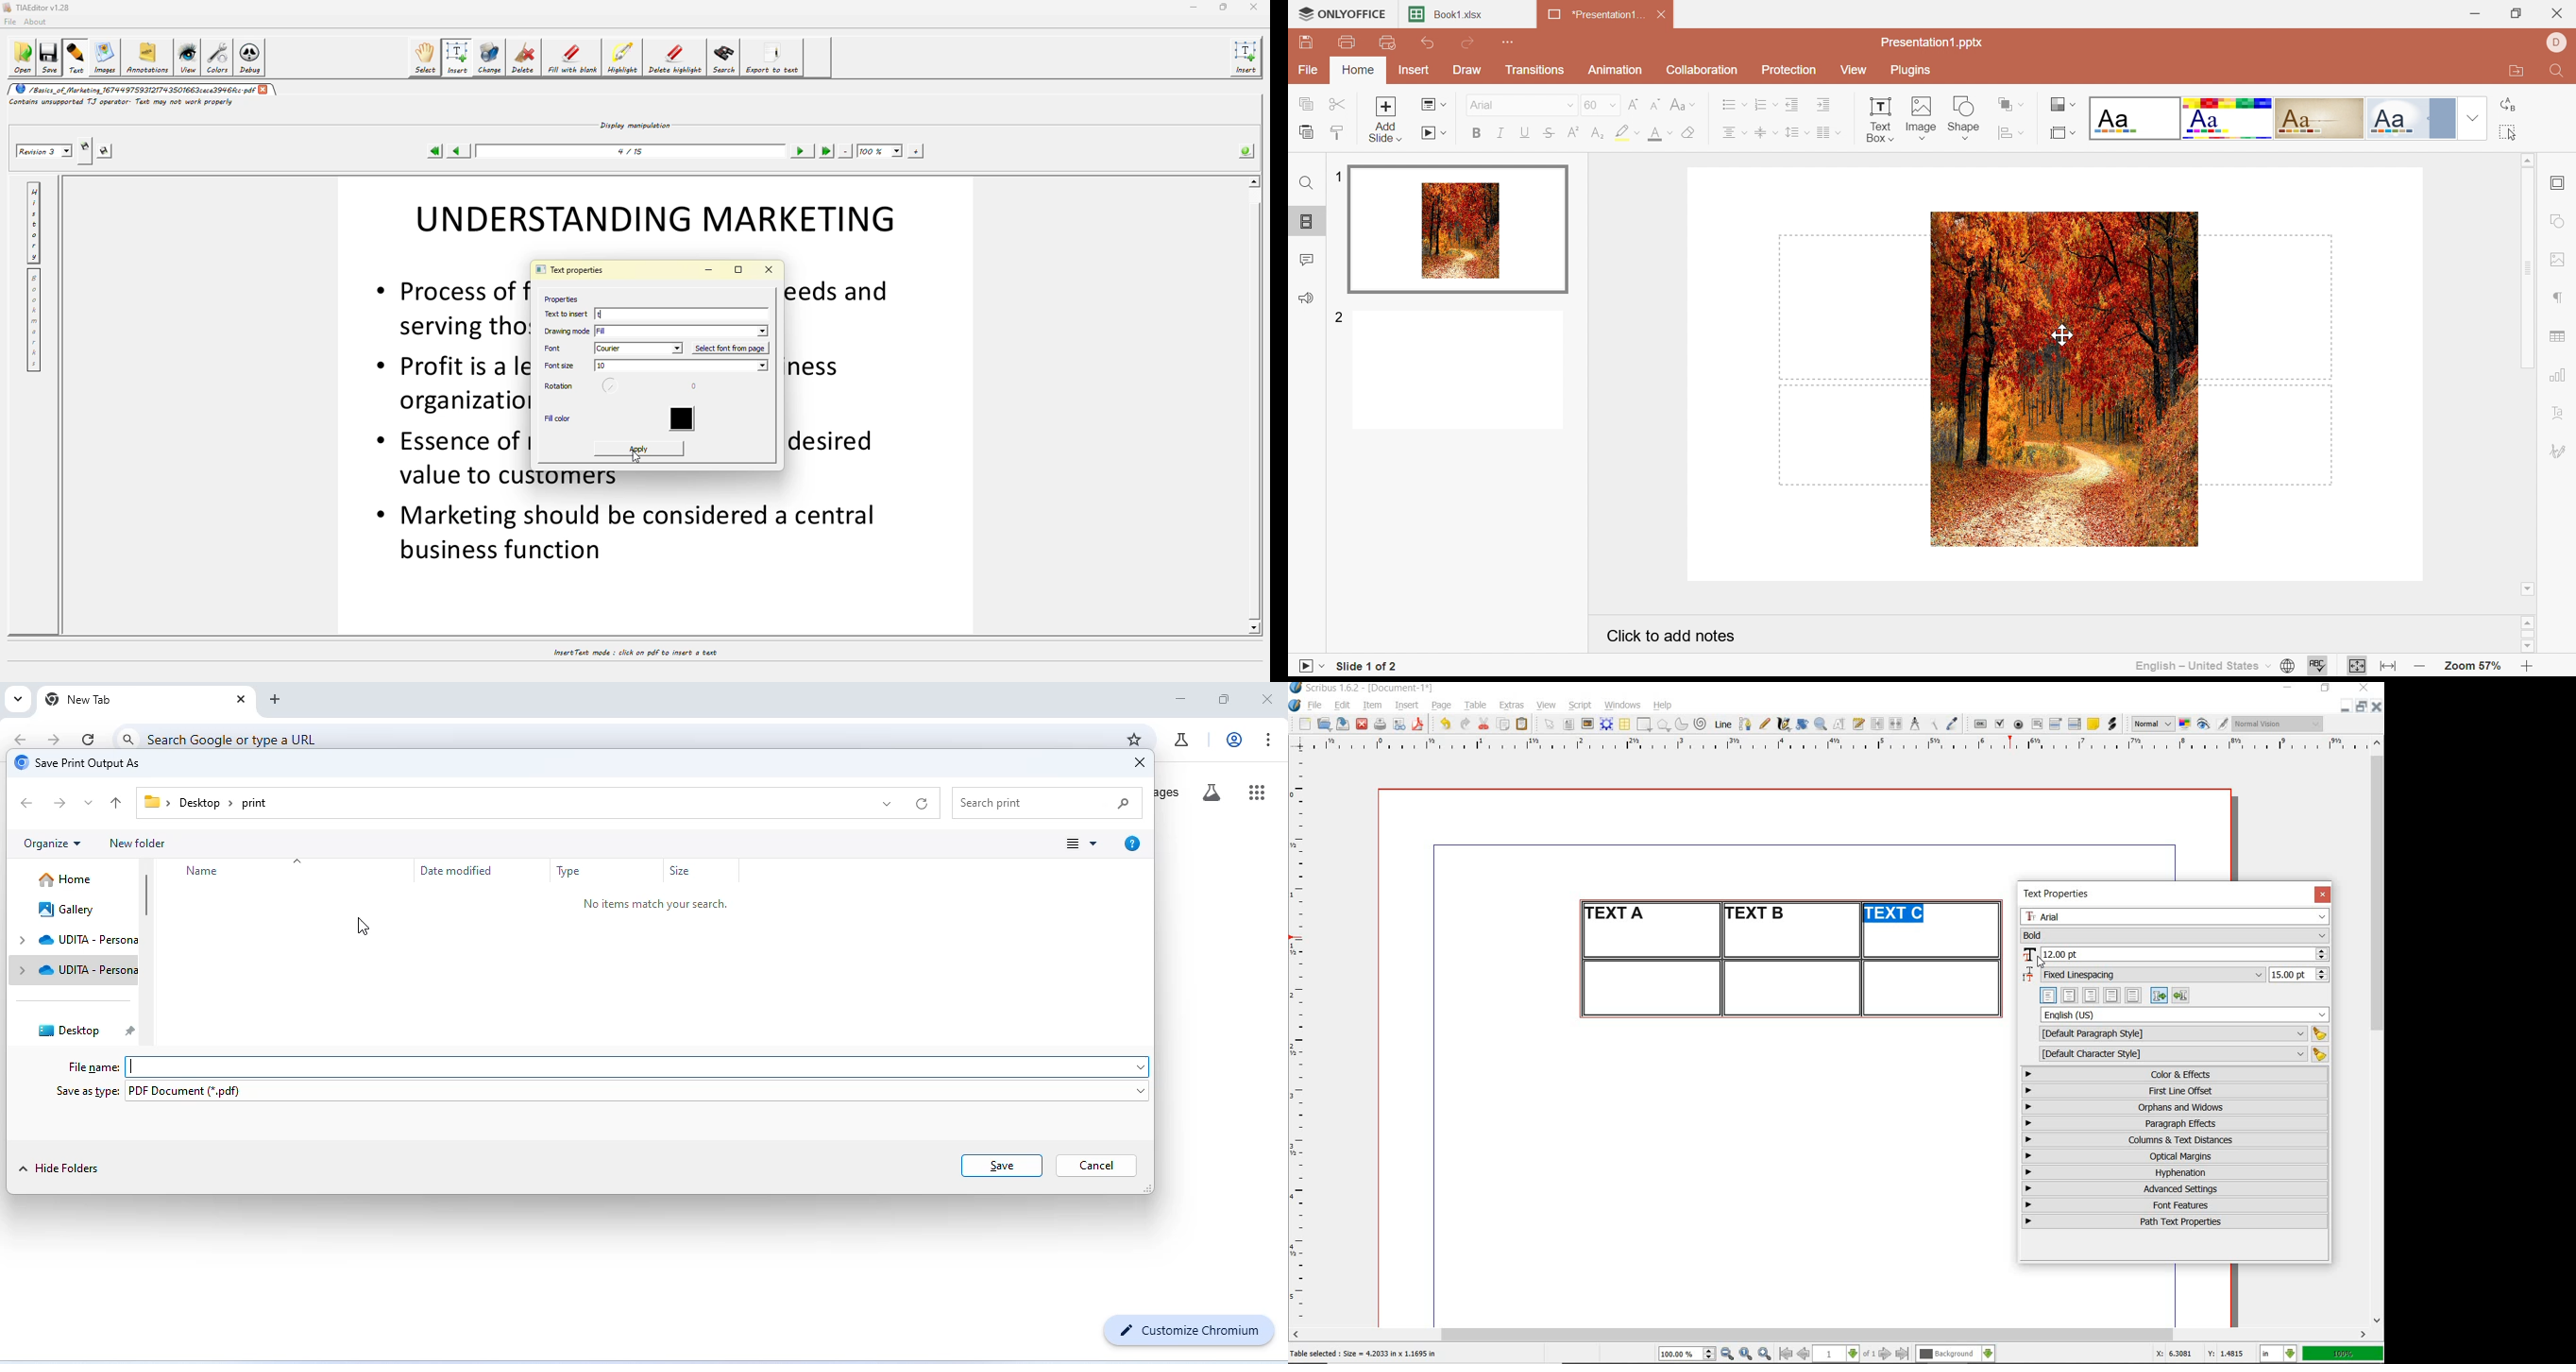 This screenshot has height=1372, width=2576. What do you see at coordinates (1681, 724) in the screenshot?
I see `arc` at bounding box center [1681, 724].